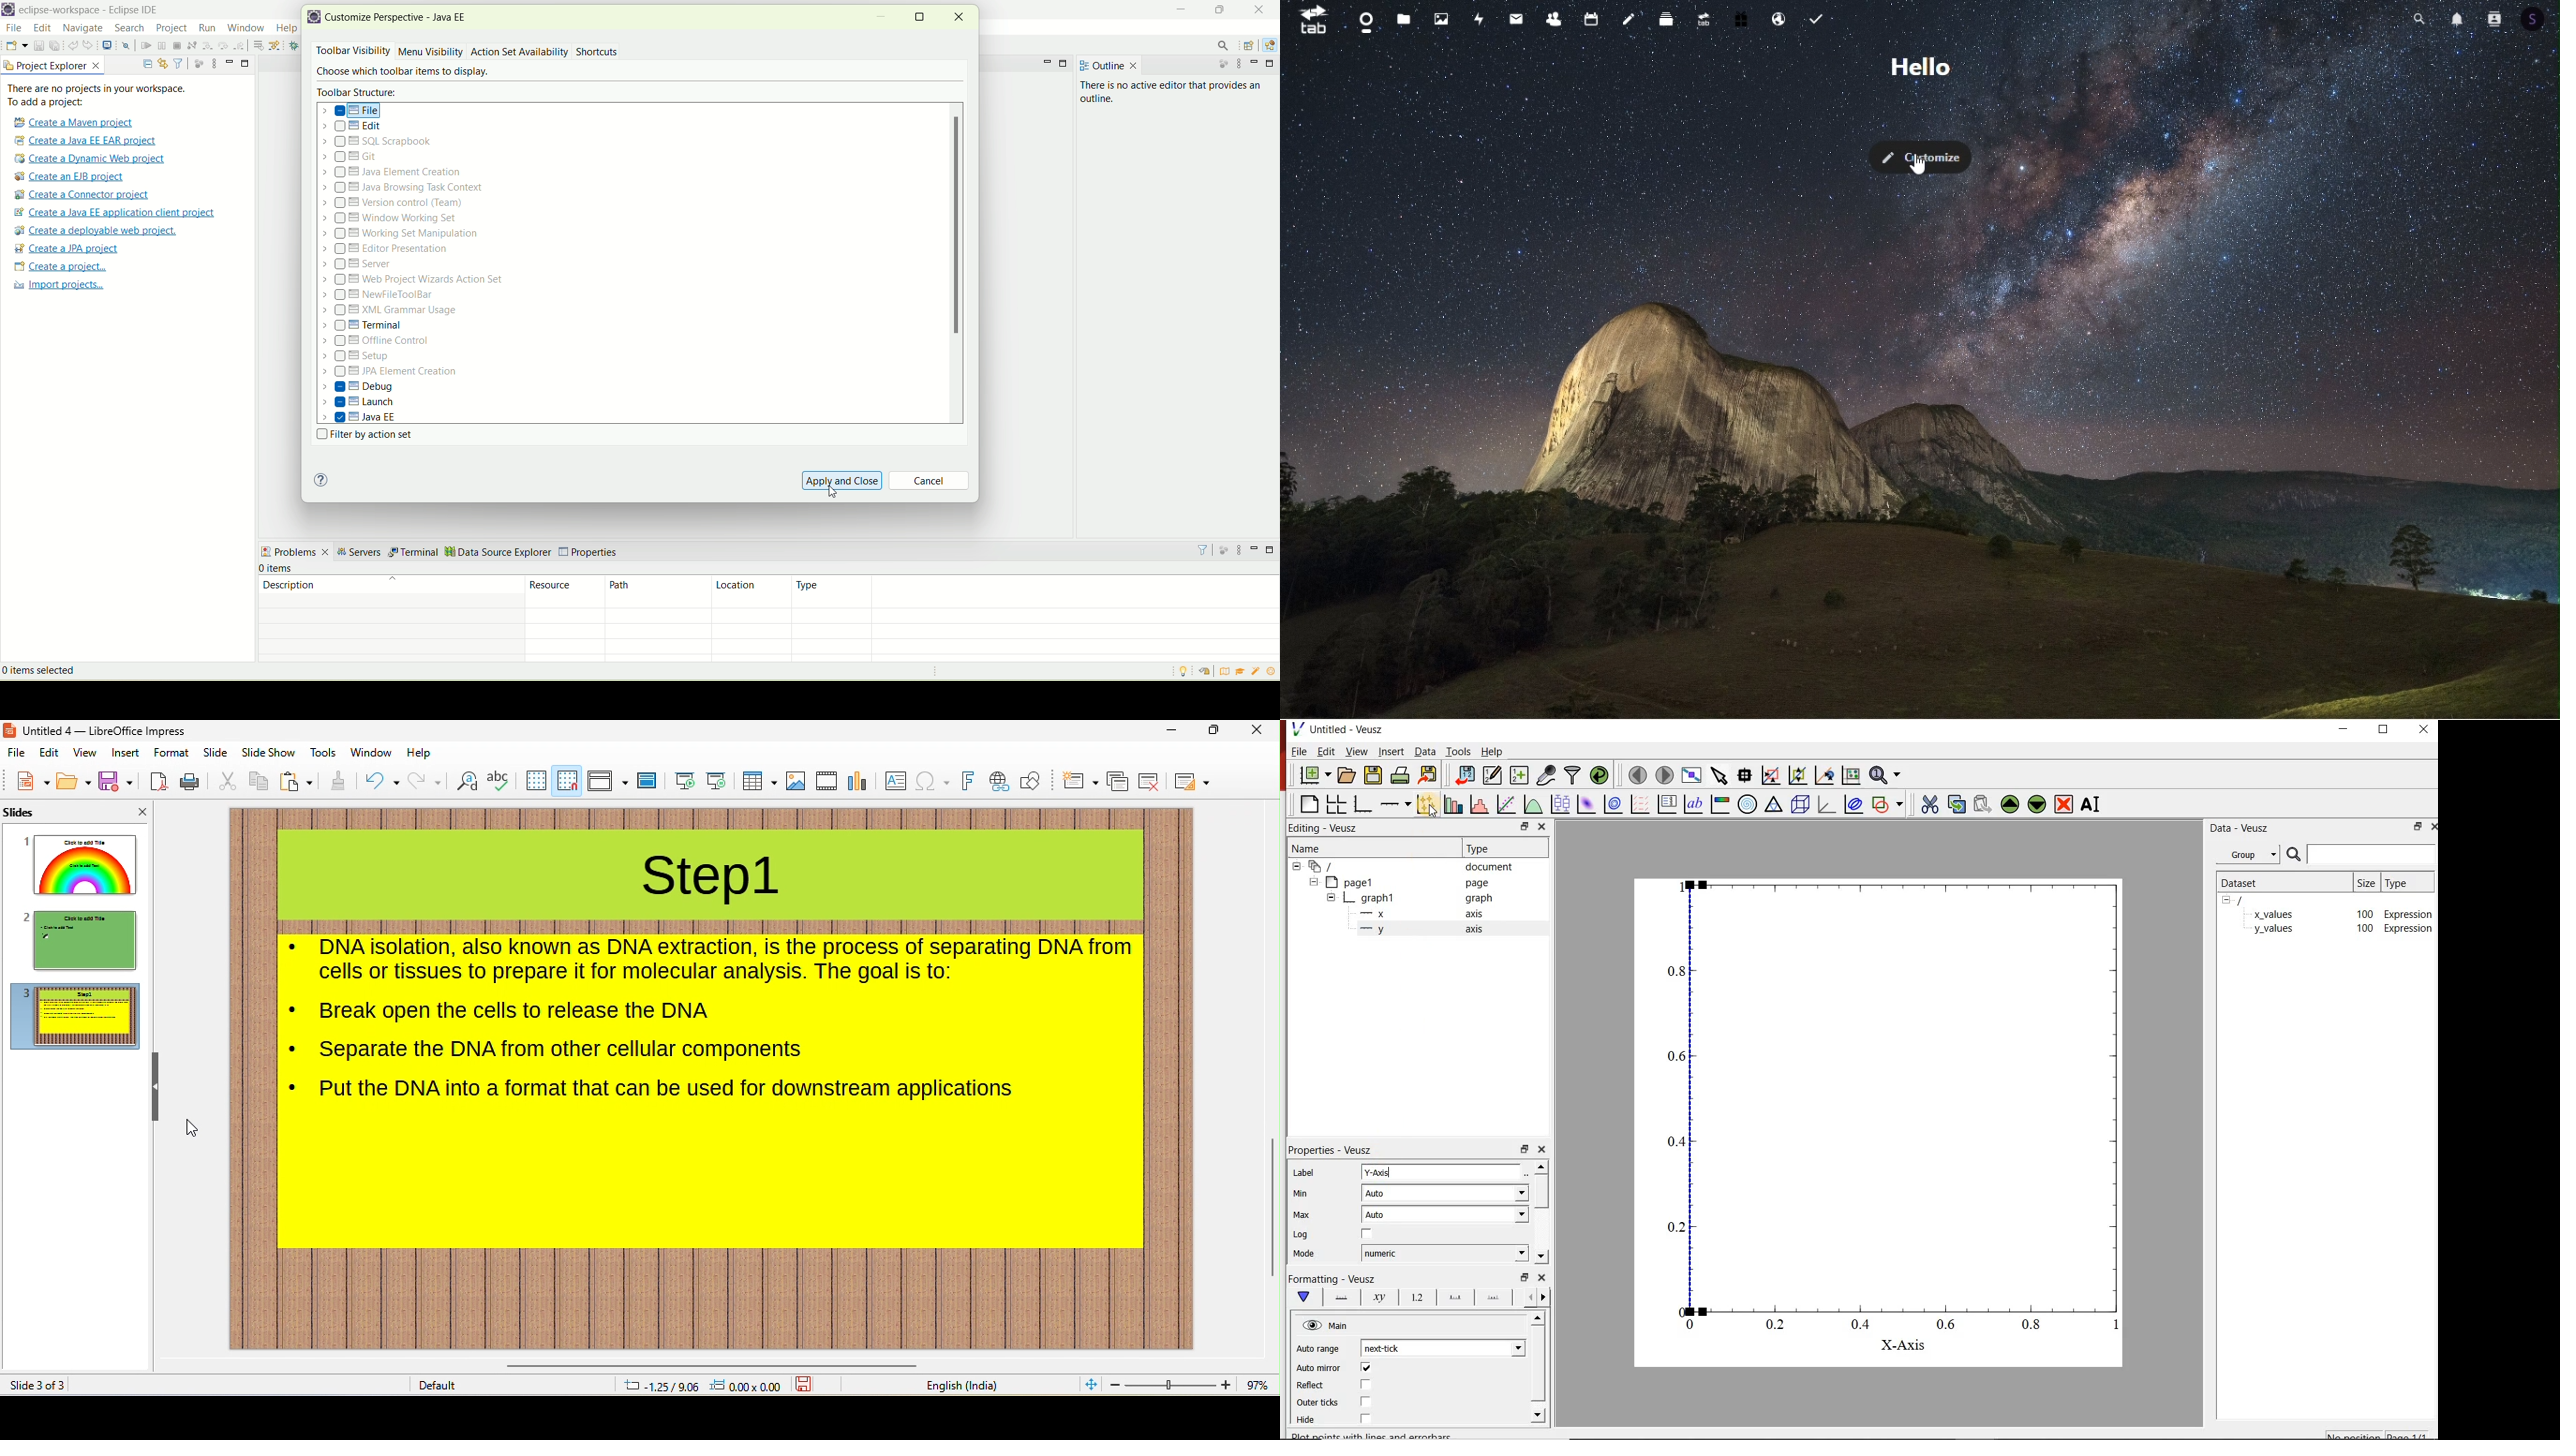 Image resolution: width=2576 pixels, height=1456 pixels. I want to click on project, so click(171, 28).